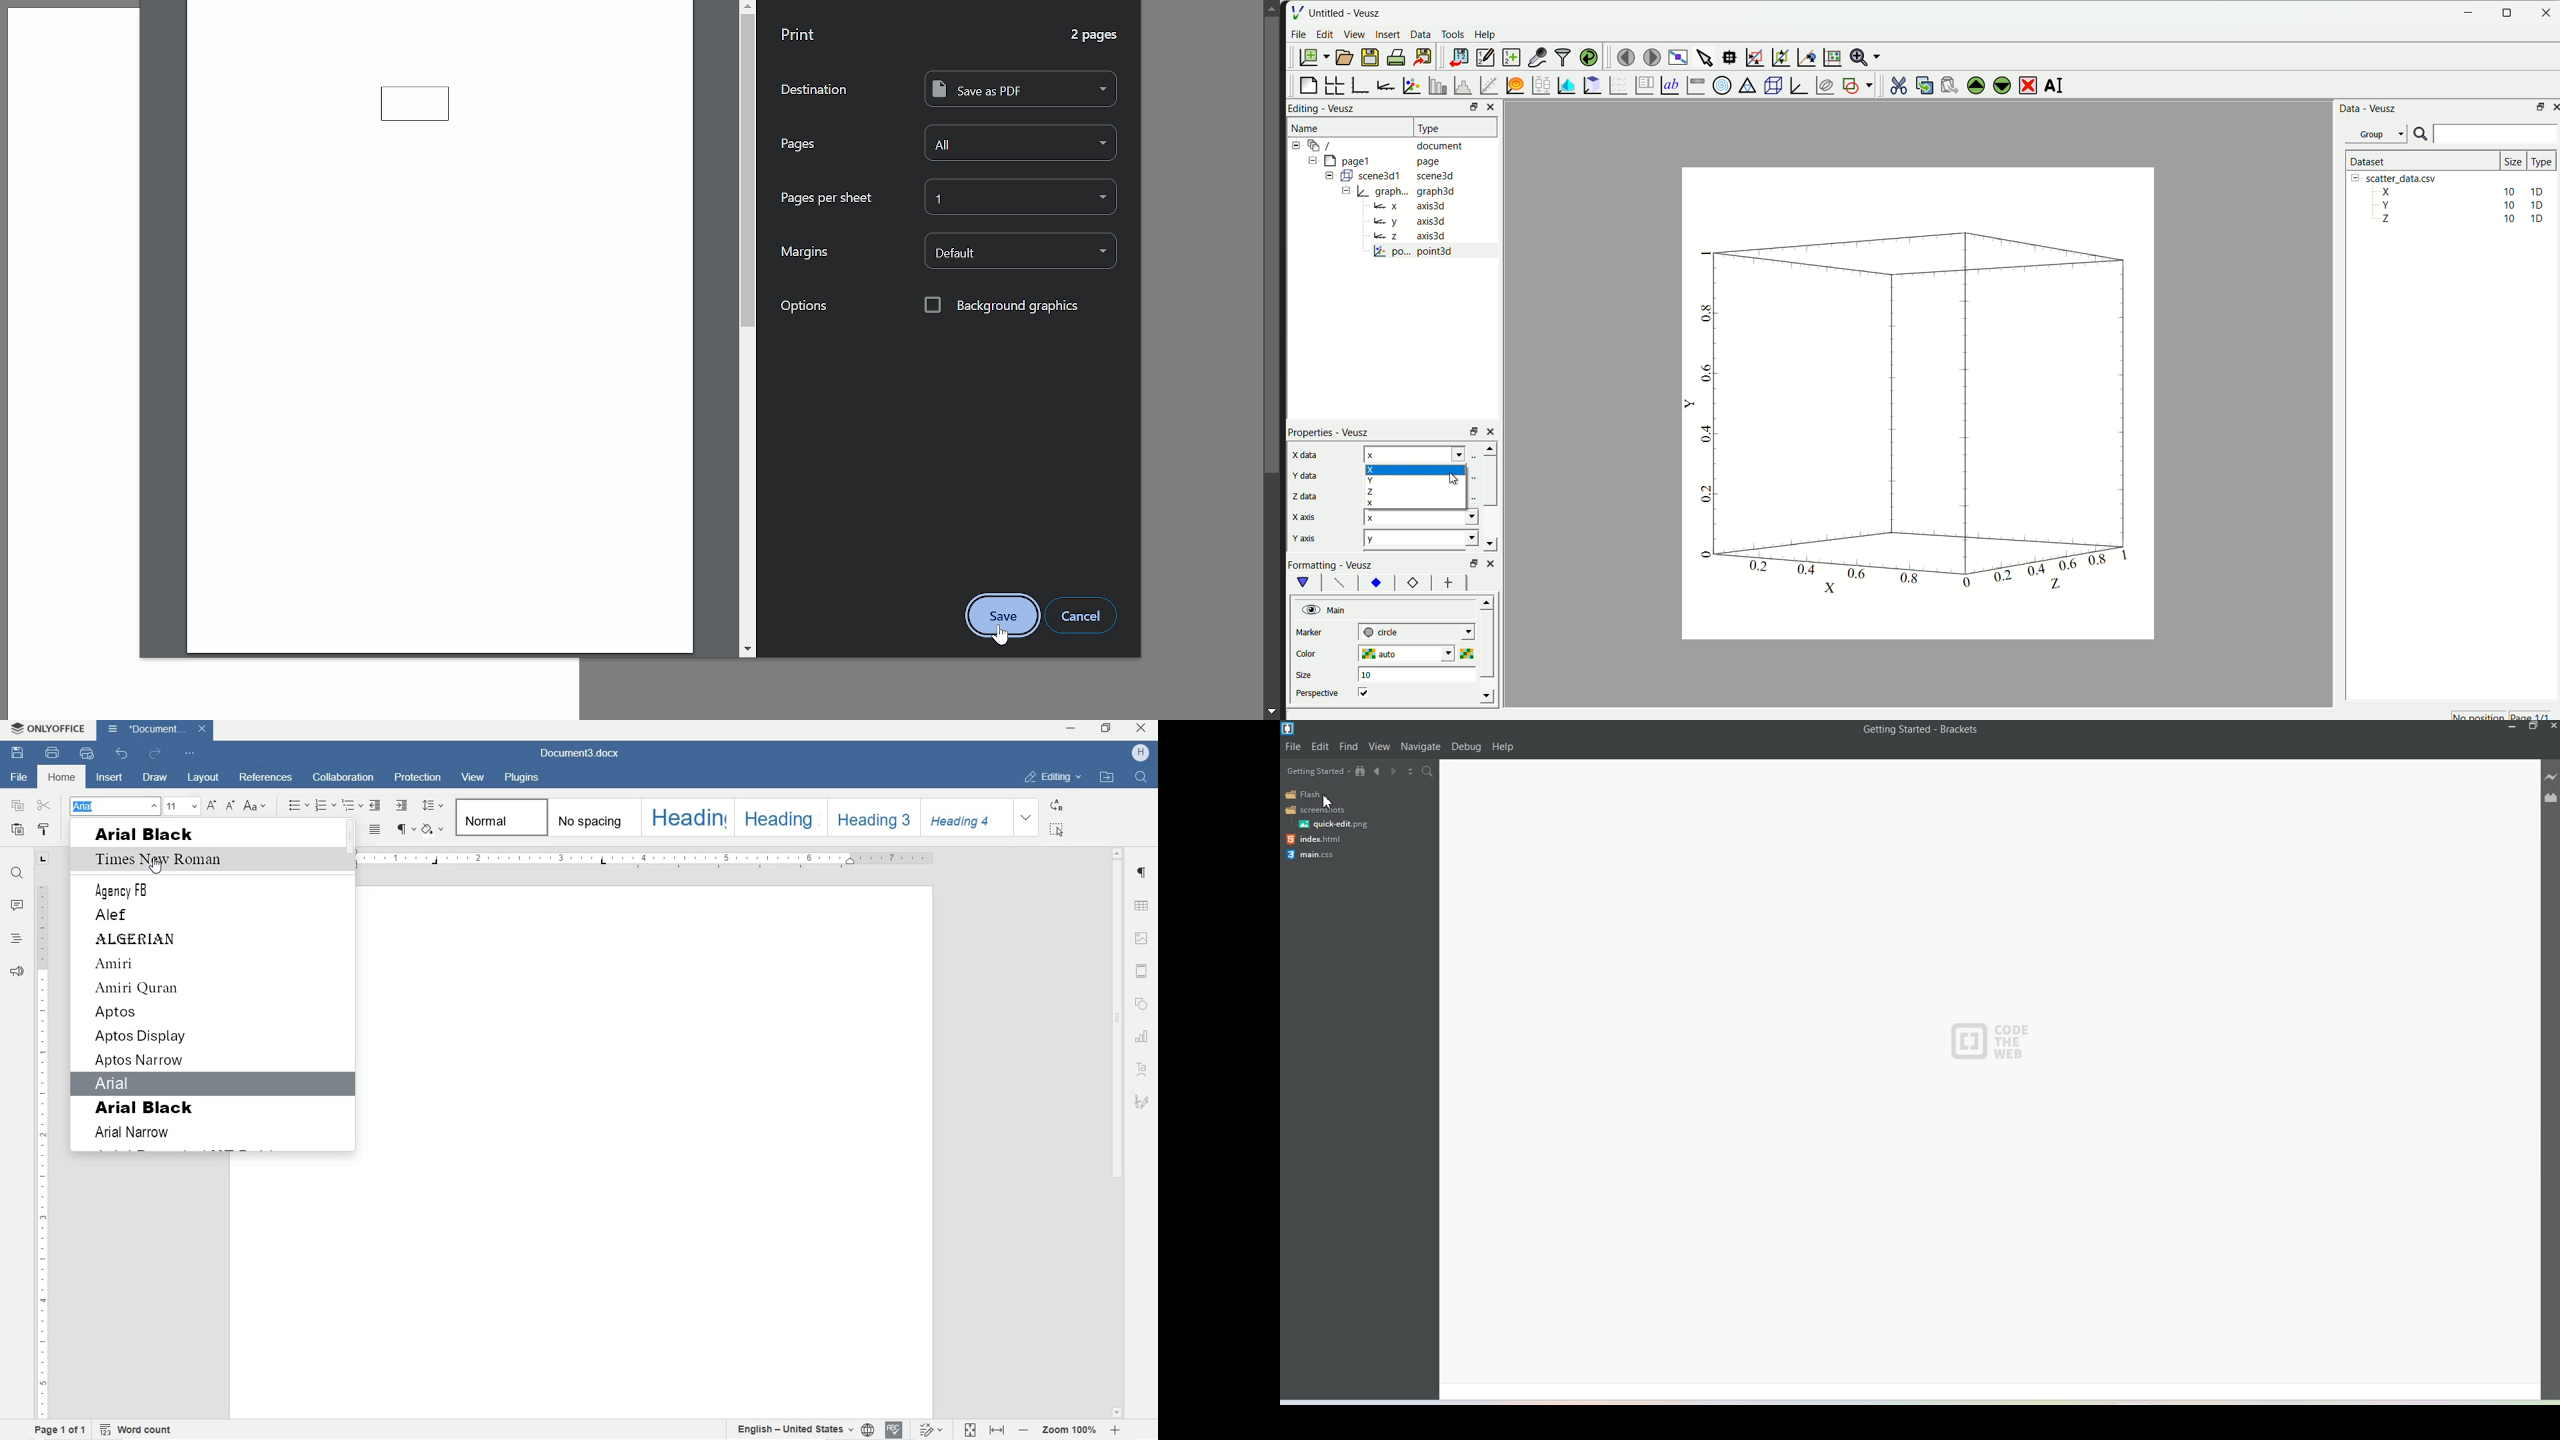 This screenshot has width=2576, height=1456. Describe the element at coordinates (347, 776) in the screenshot. I see `COLLABORATION` at that location.